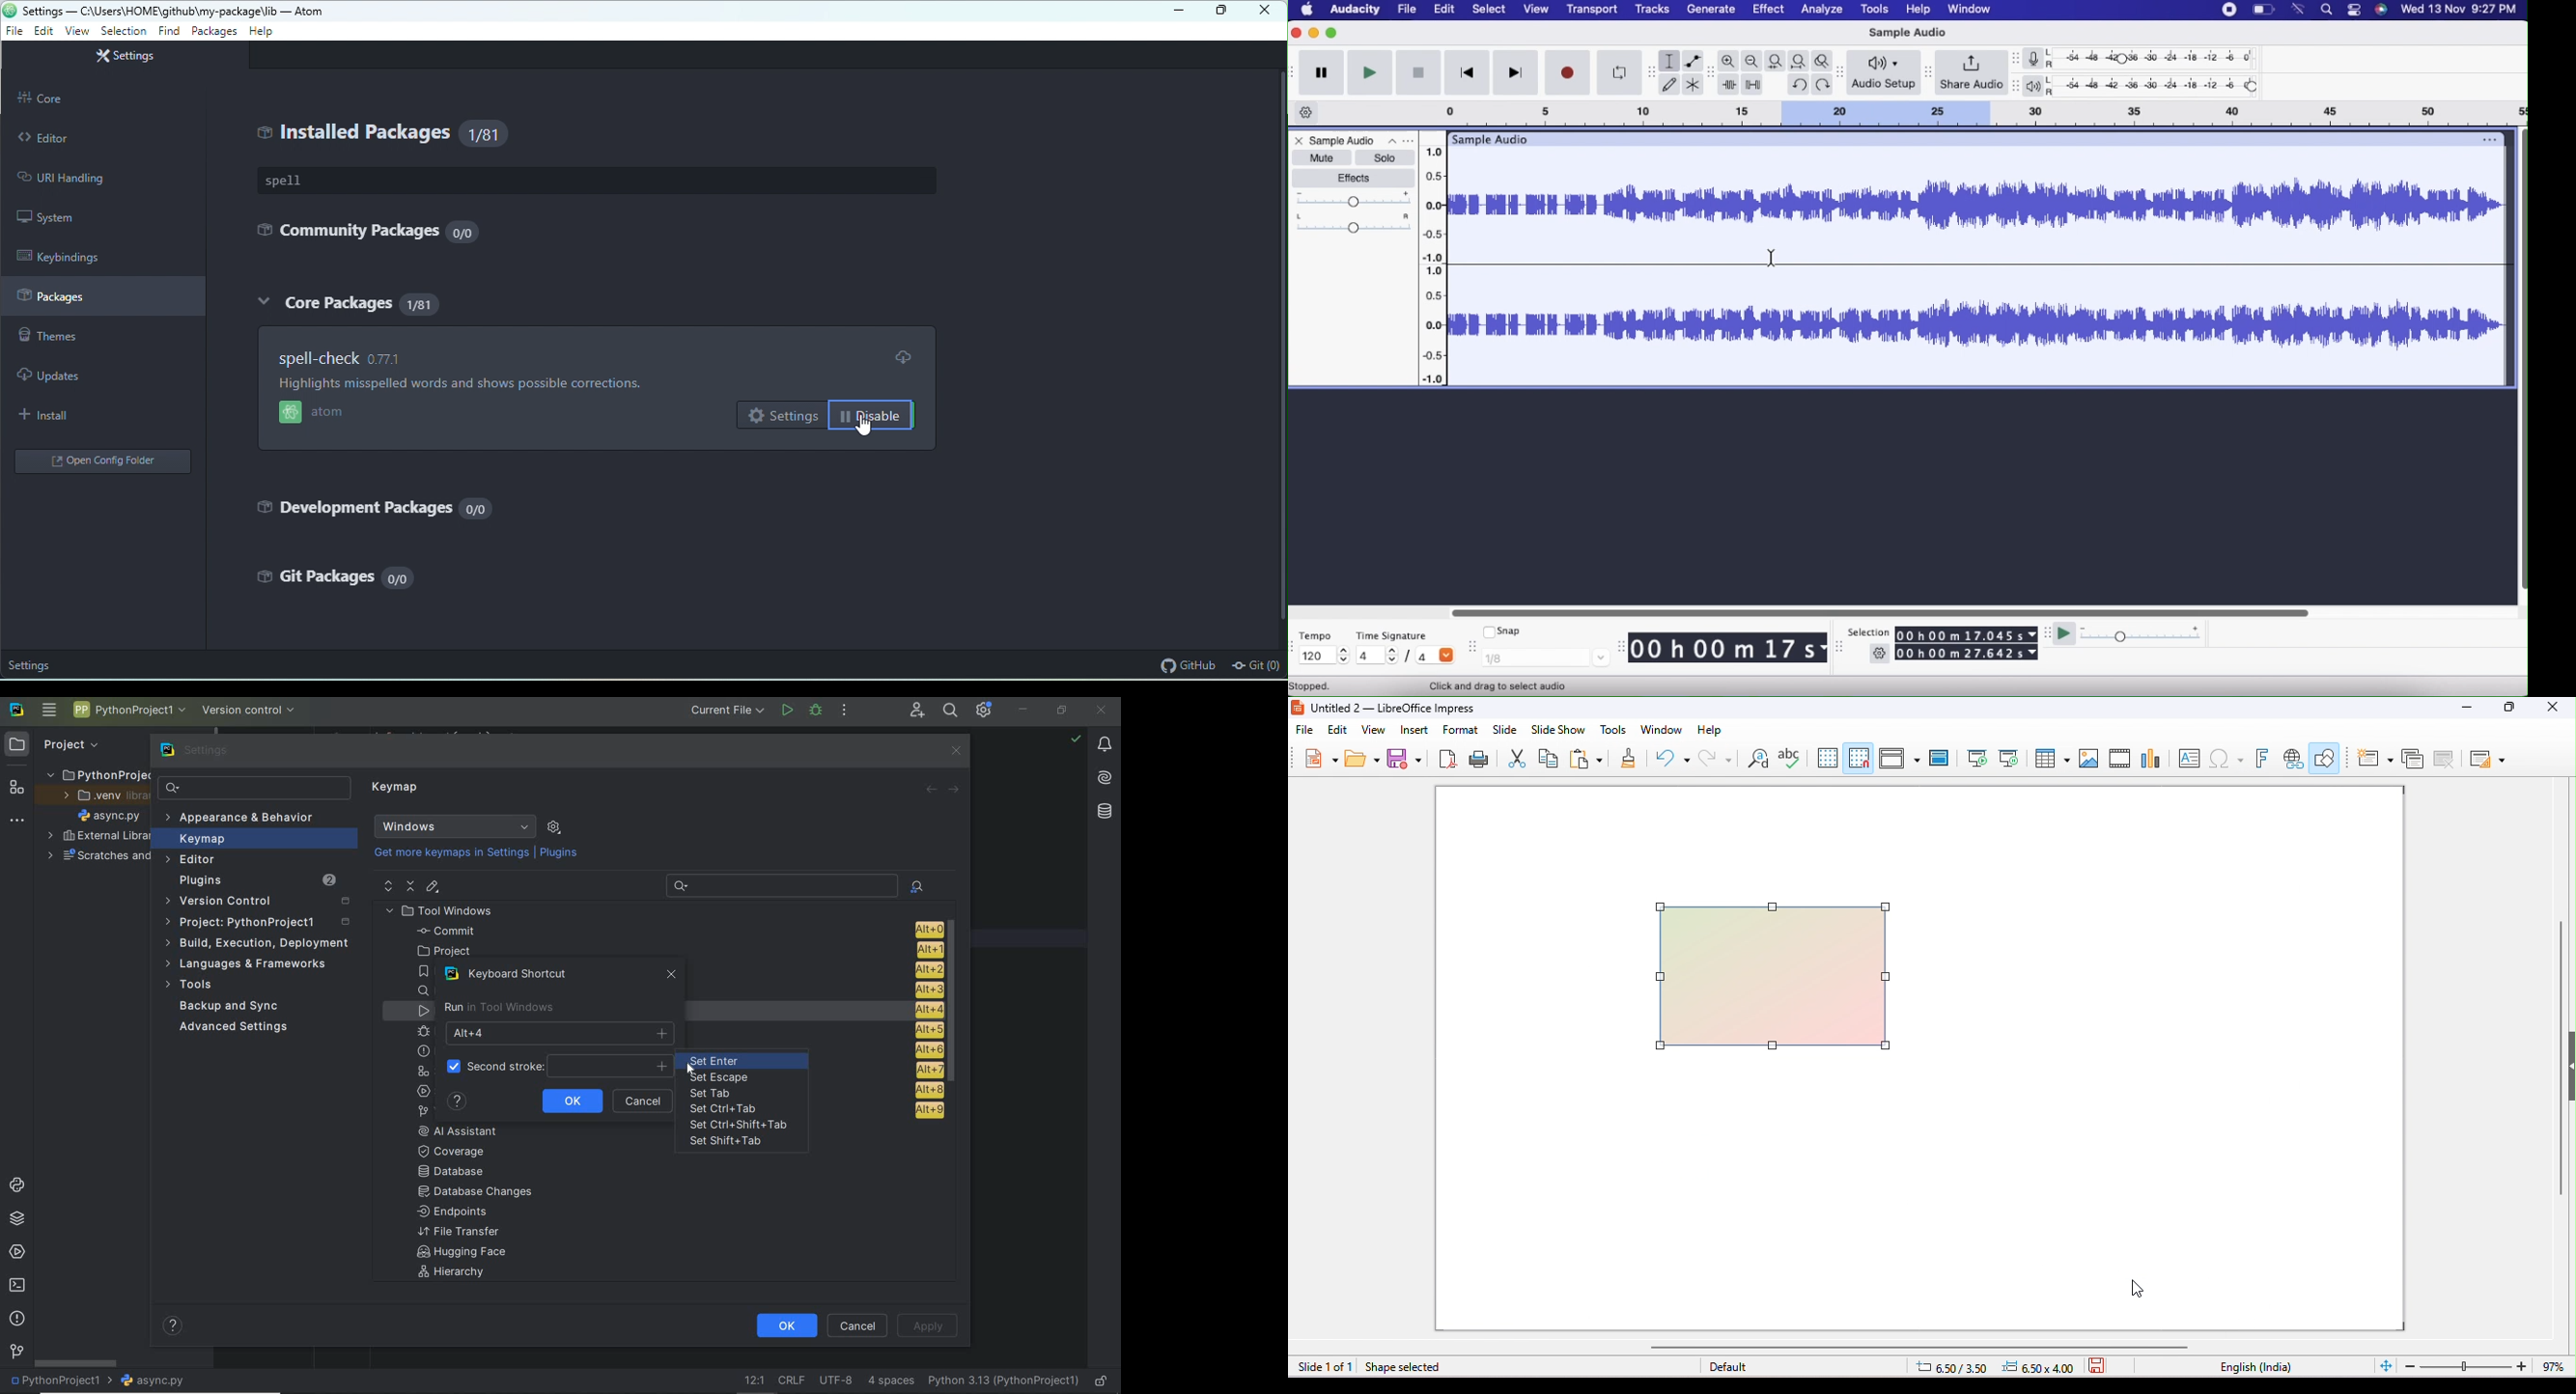 This screenshot has width=2576, height=1400. Describe the element at coordinates (455, 1172) in the screenshot. I see `Database` at that location.